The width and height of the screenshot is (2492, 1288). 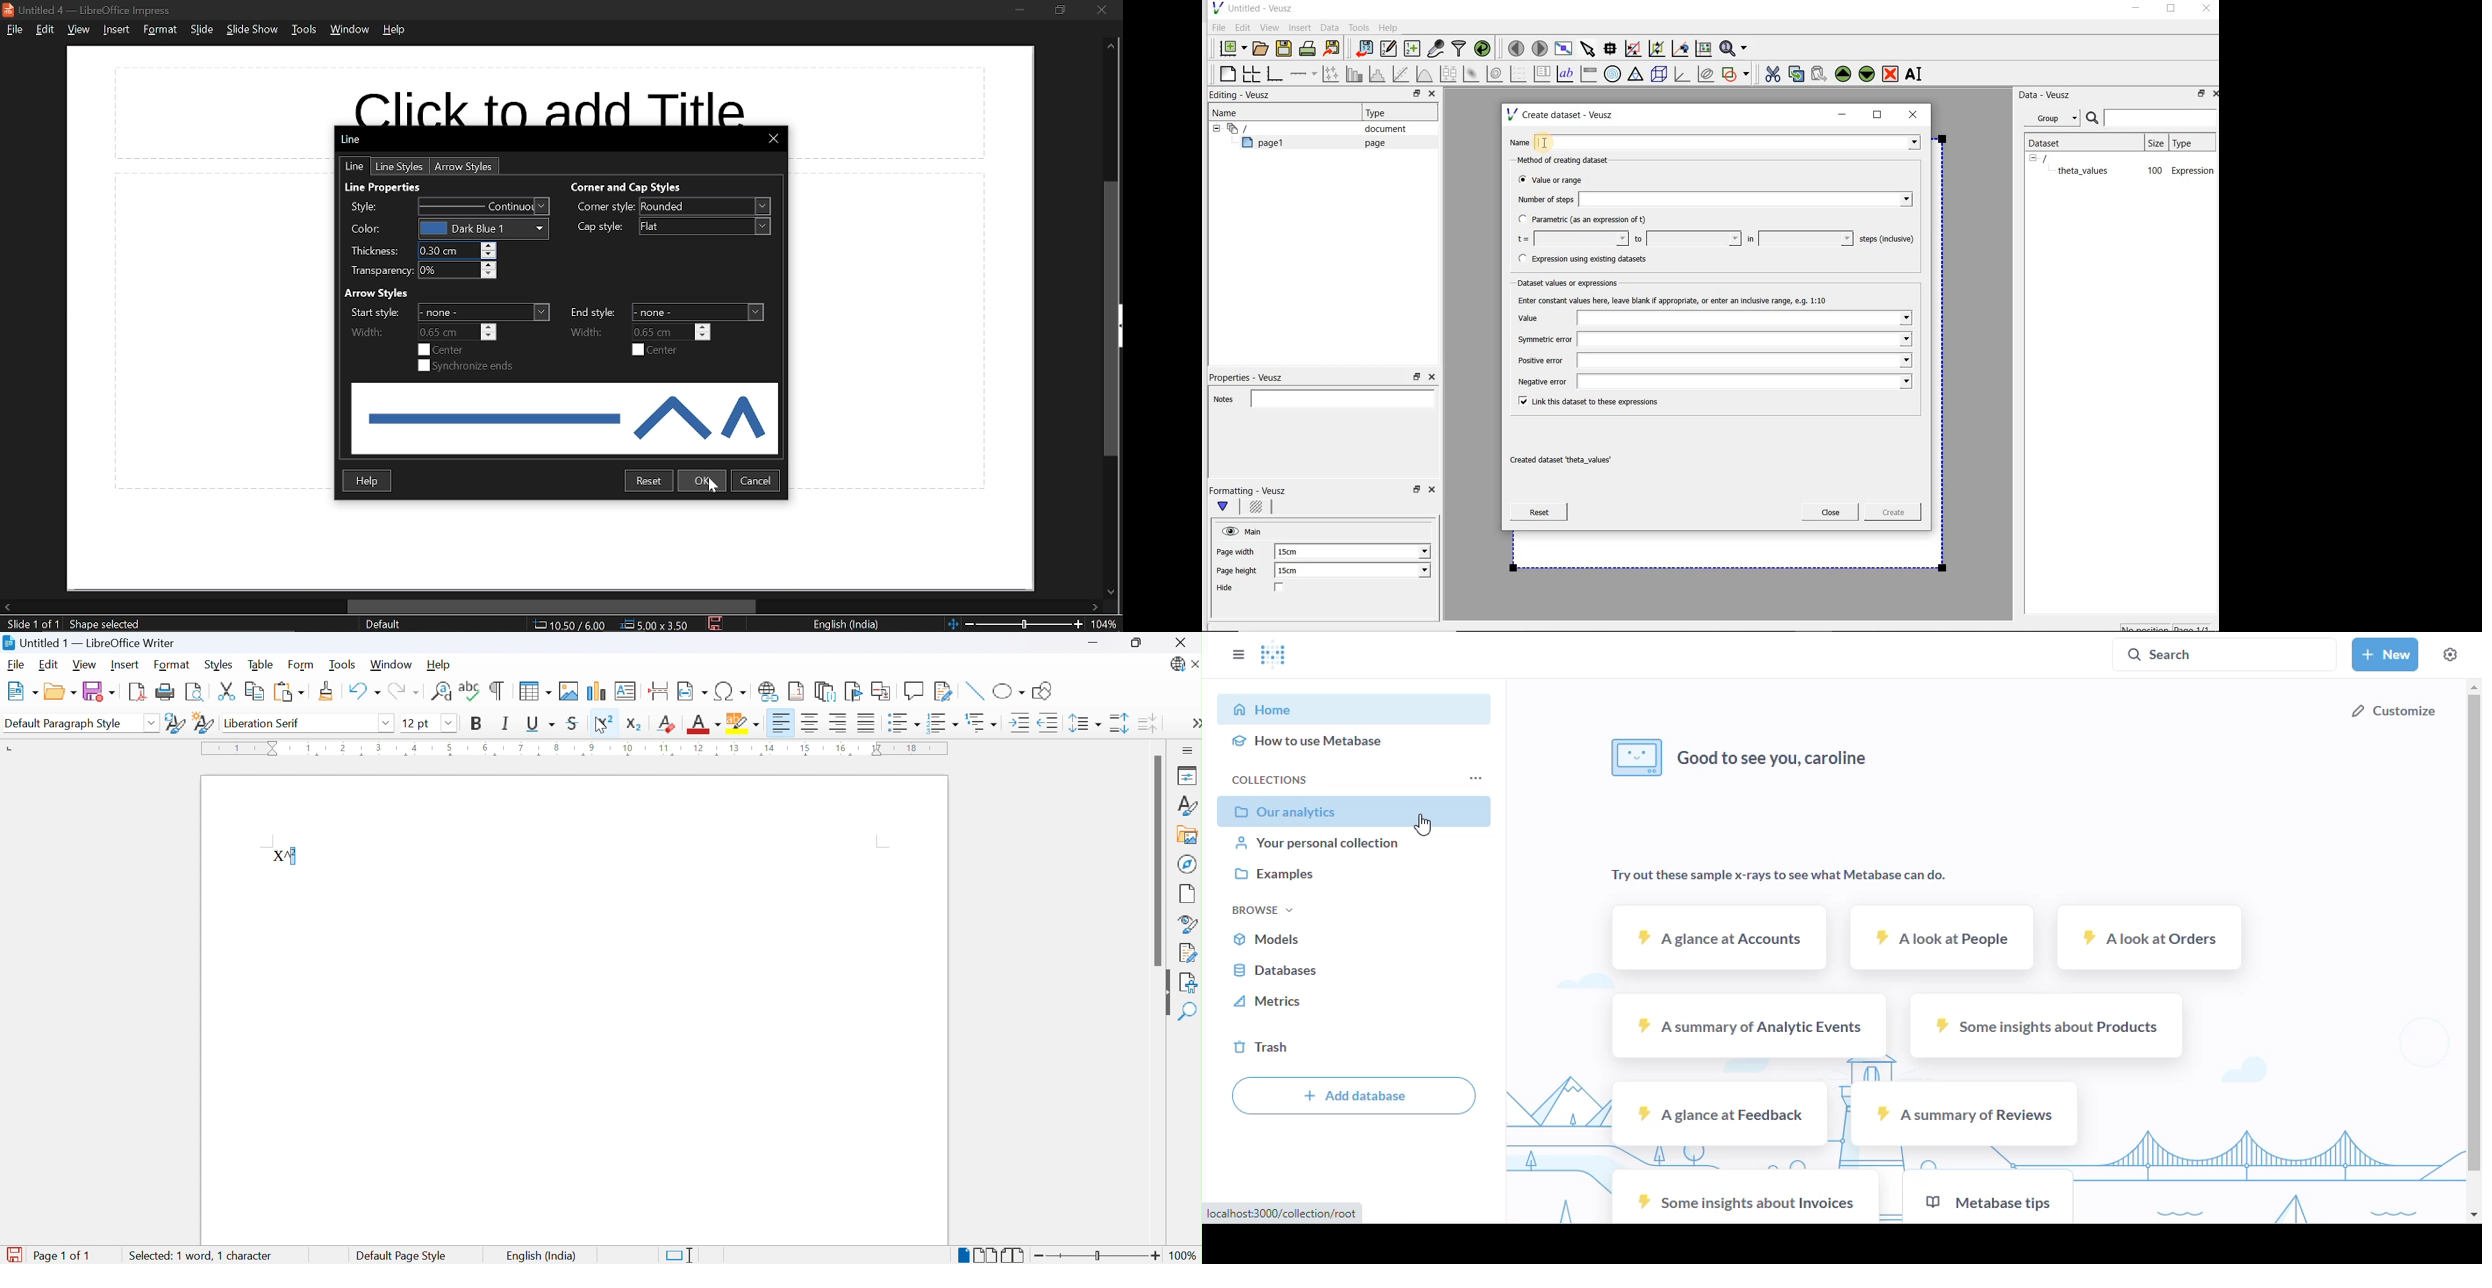 I want to click on logo, so click(x=1274, y=654).